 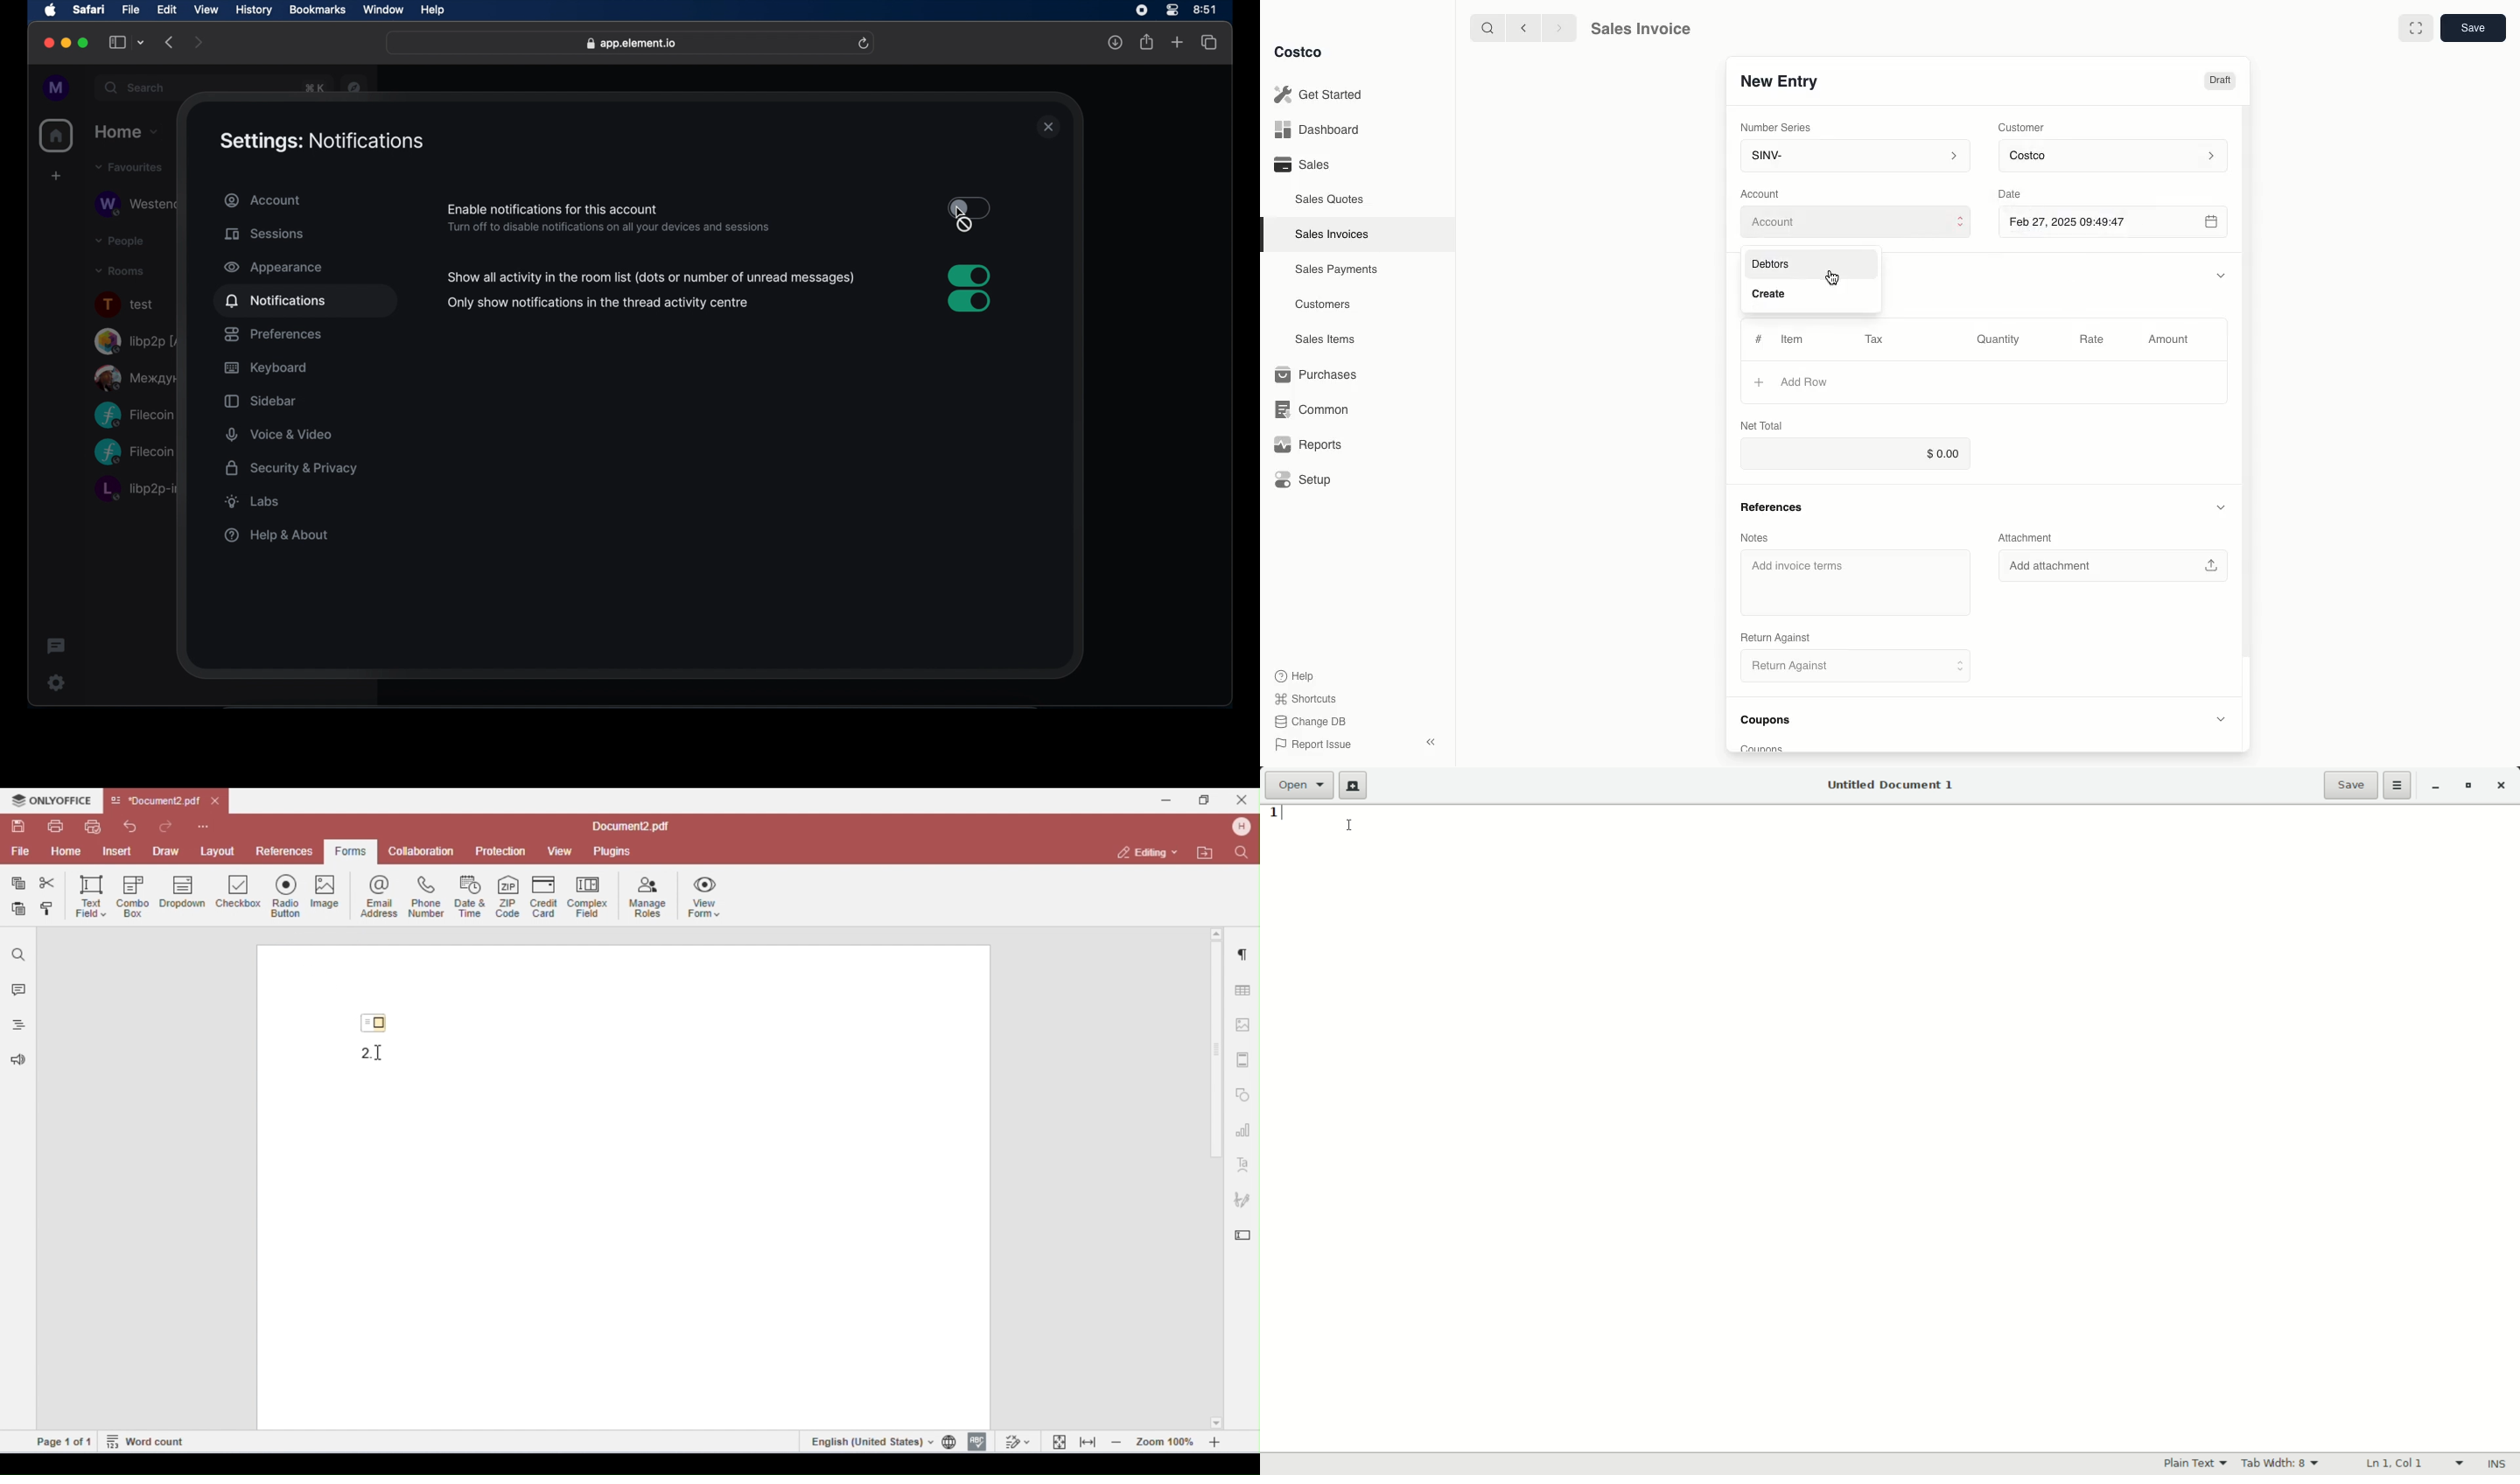 What do you see at coordinates (1763, 192) in the screenshot?
I see `‘Account` at bounding box center [1763, 192].